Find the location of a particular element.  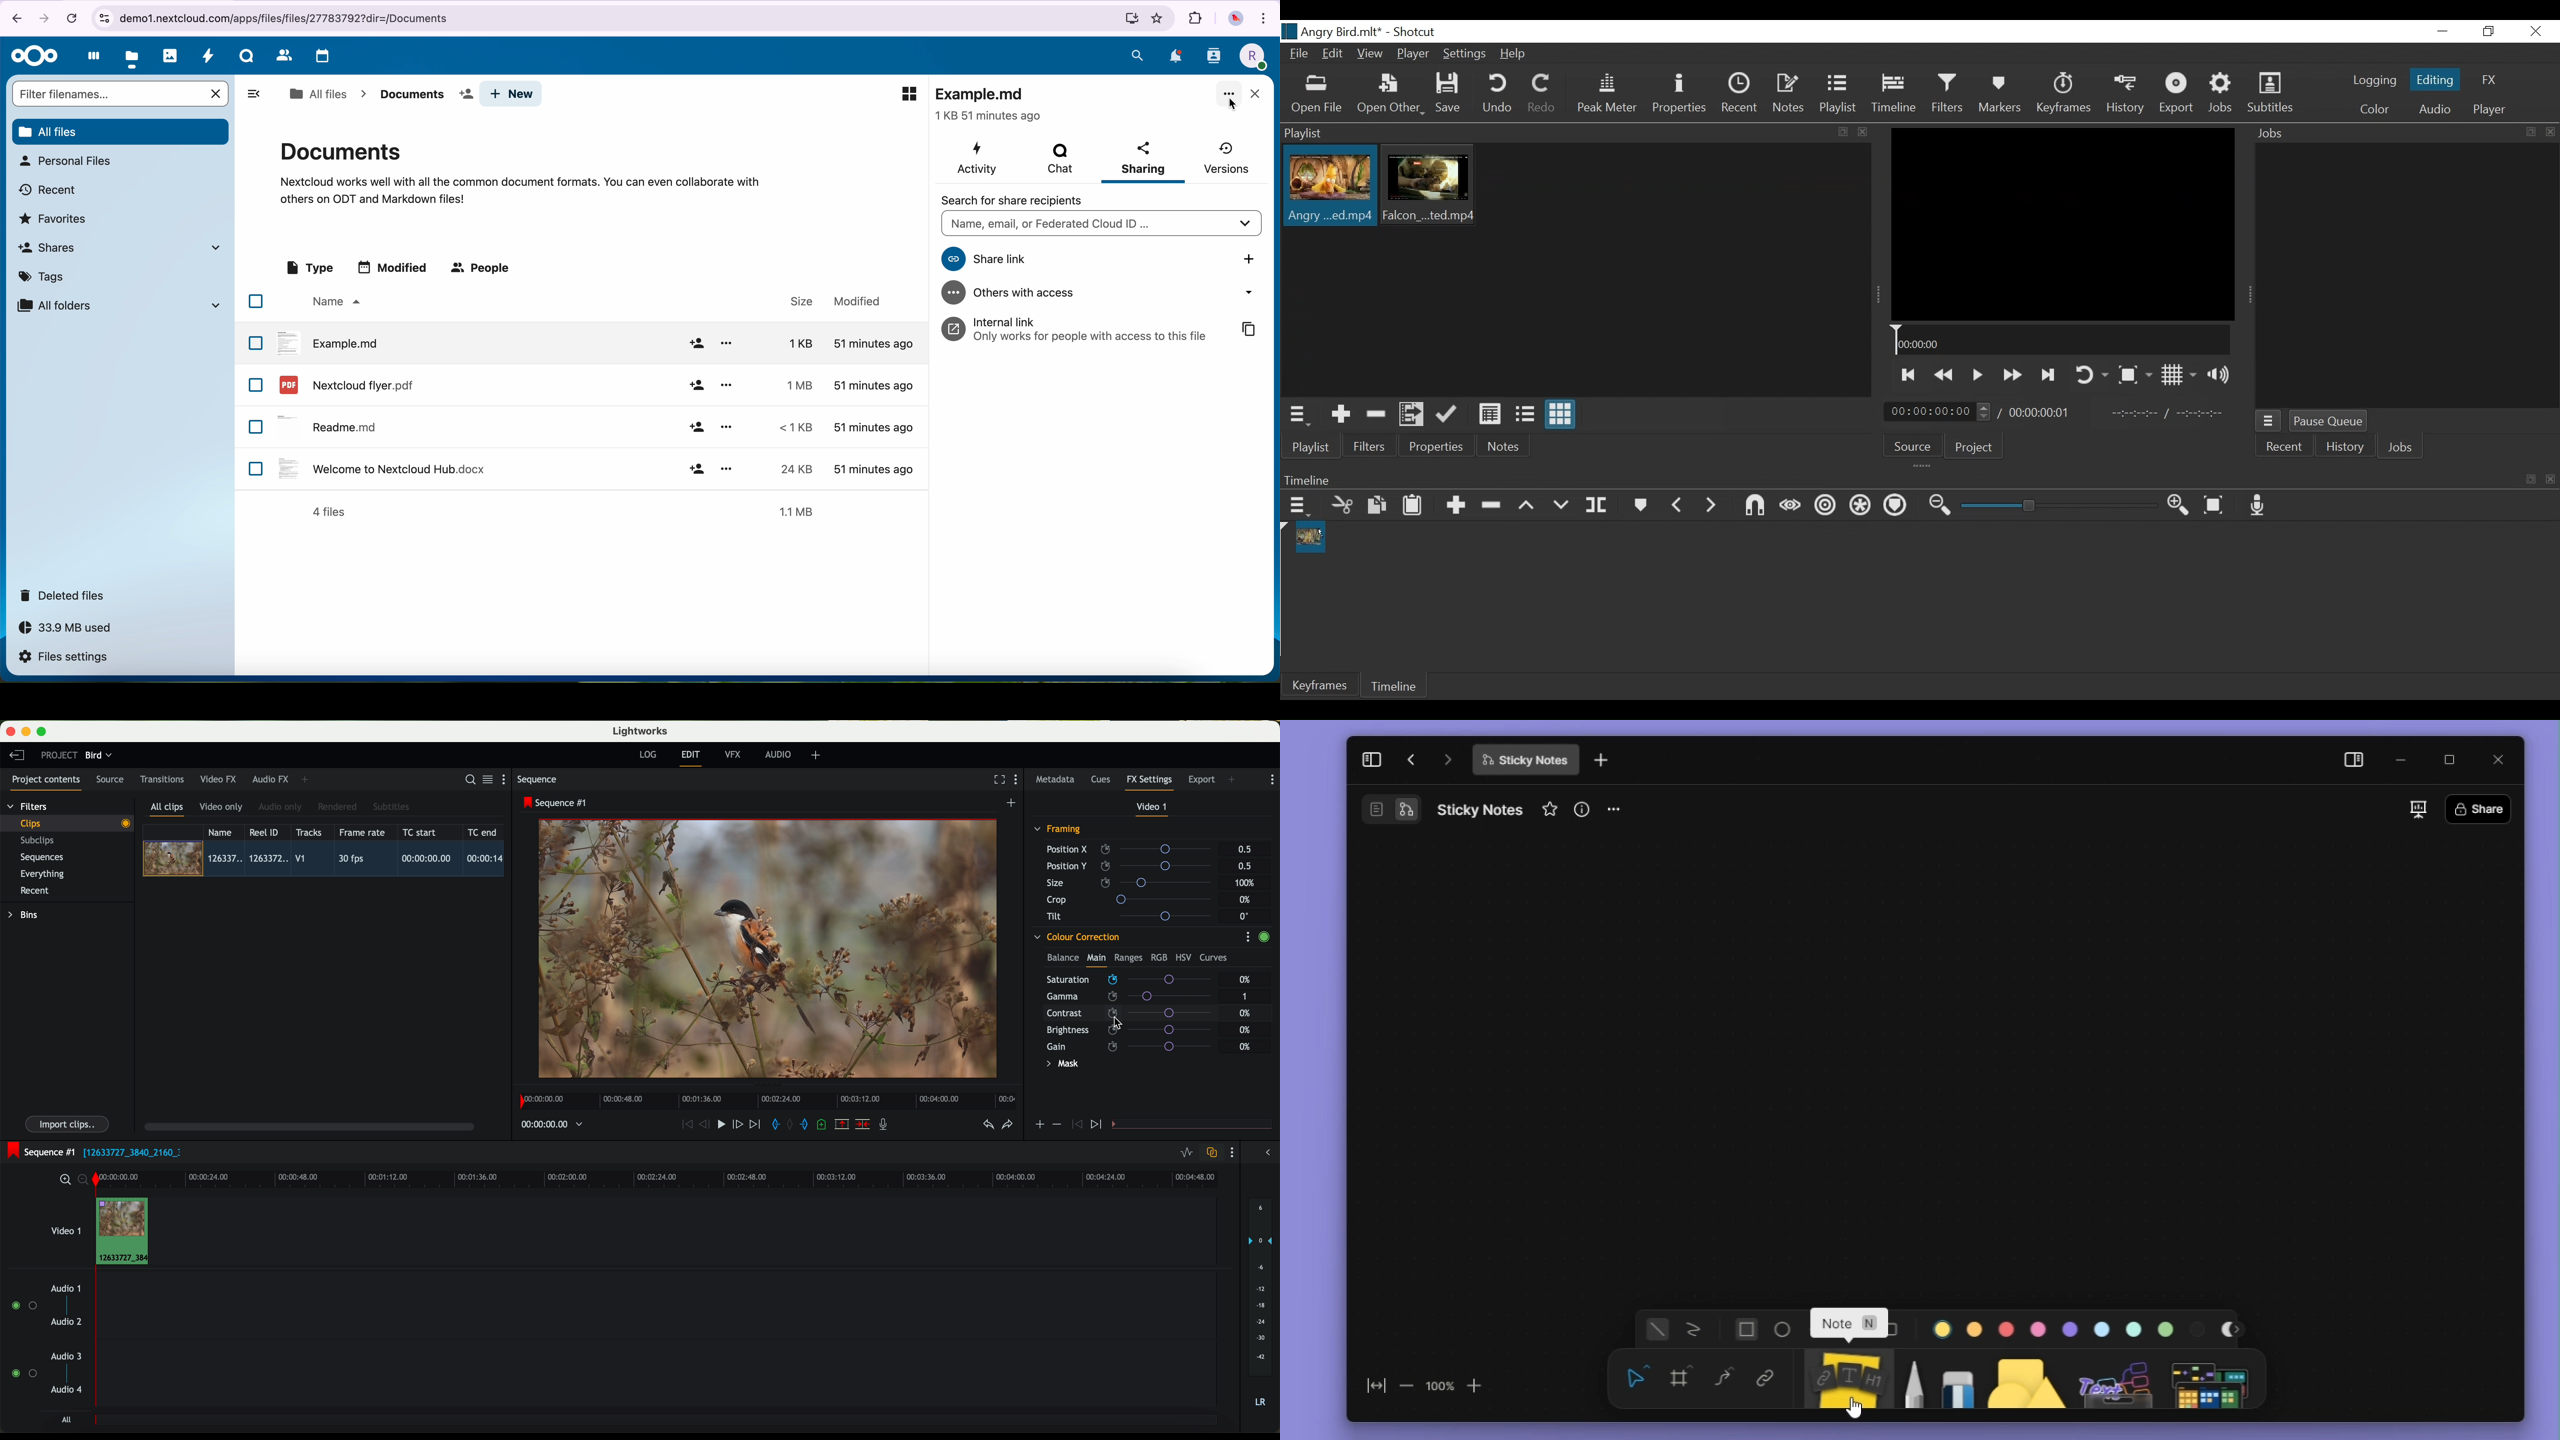

photos is located at coordinates (170, 56).